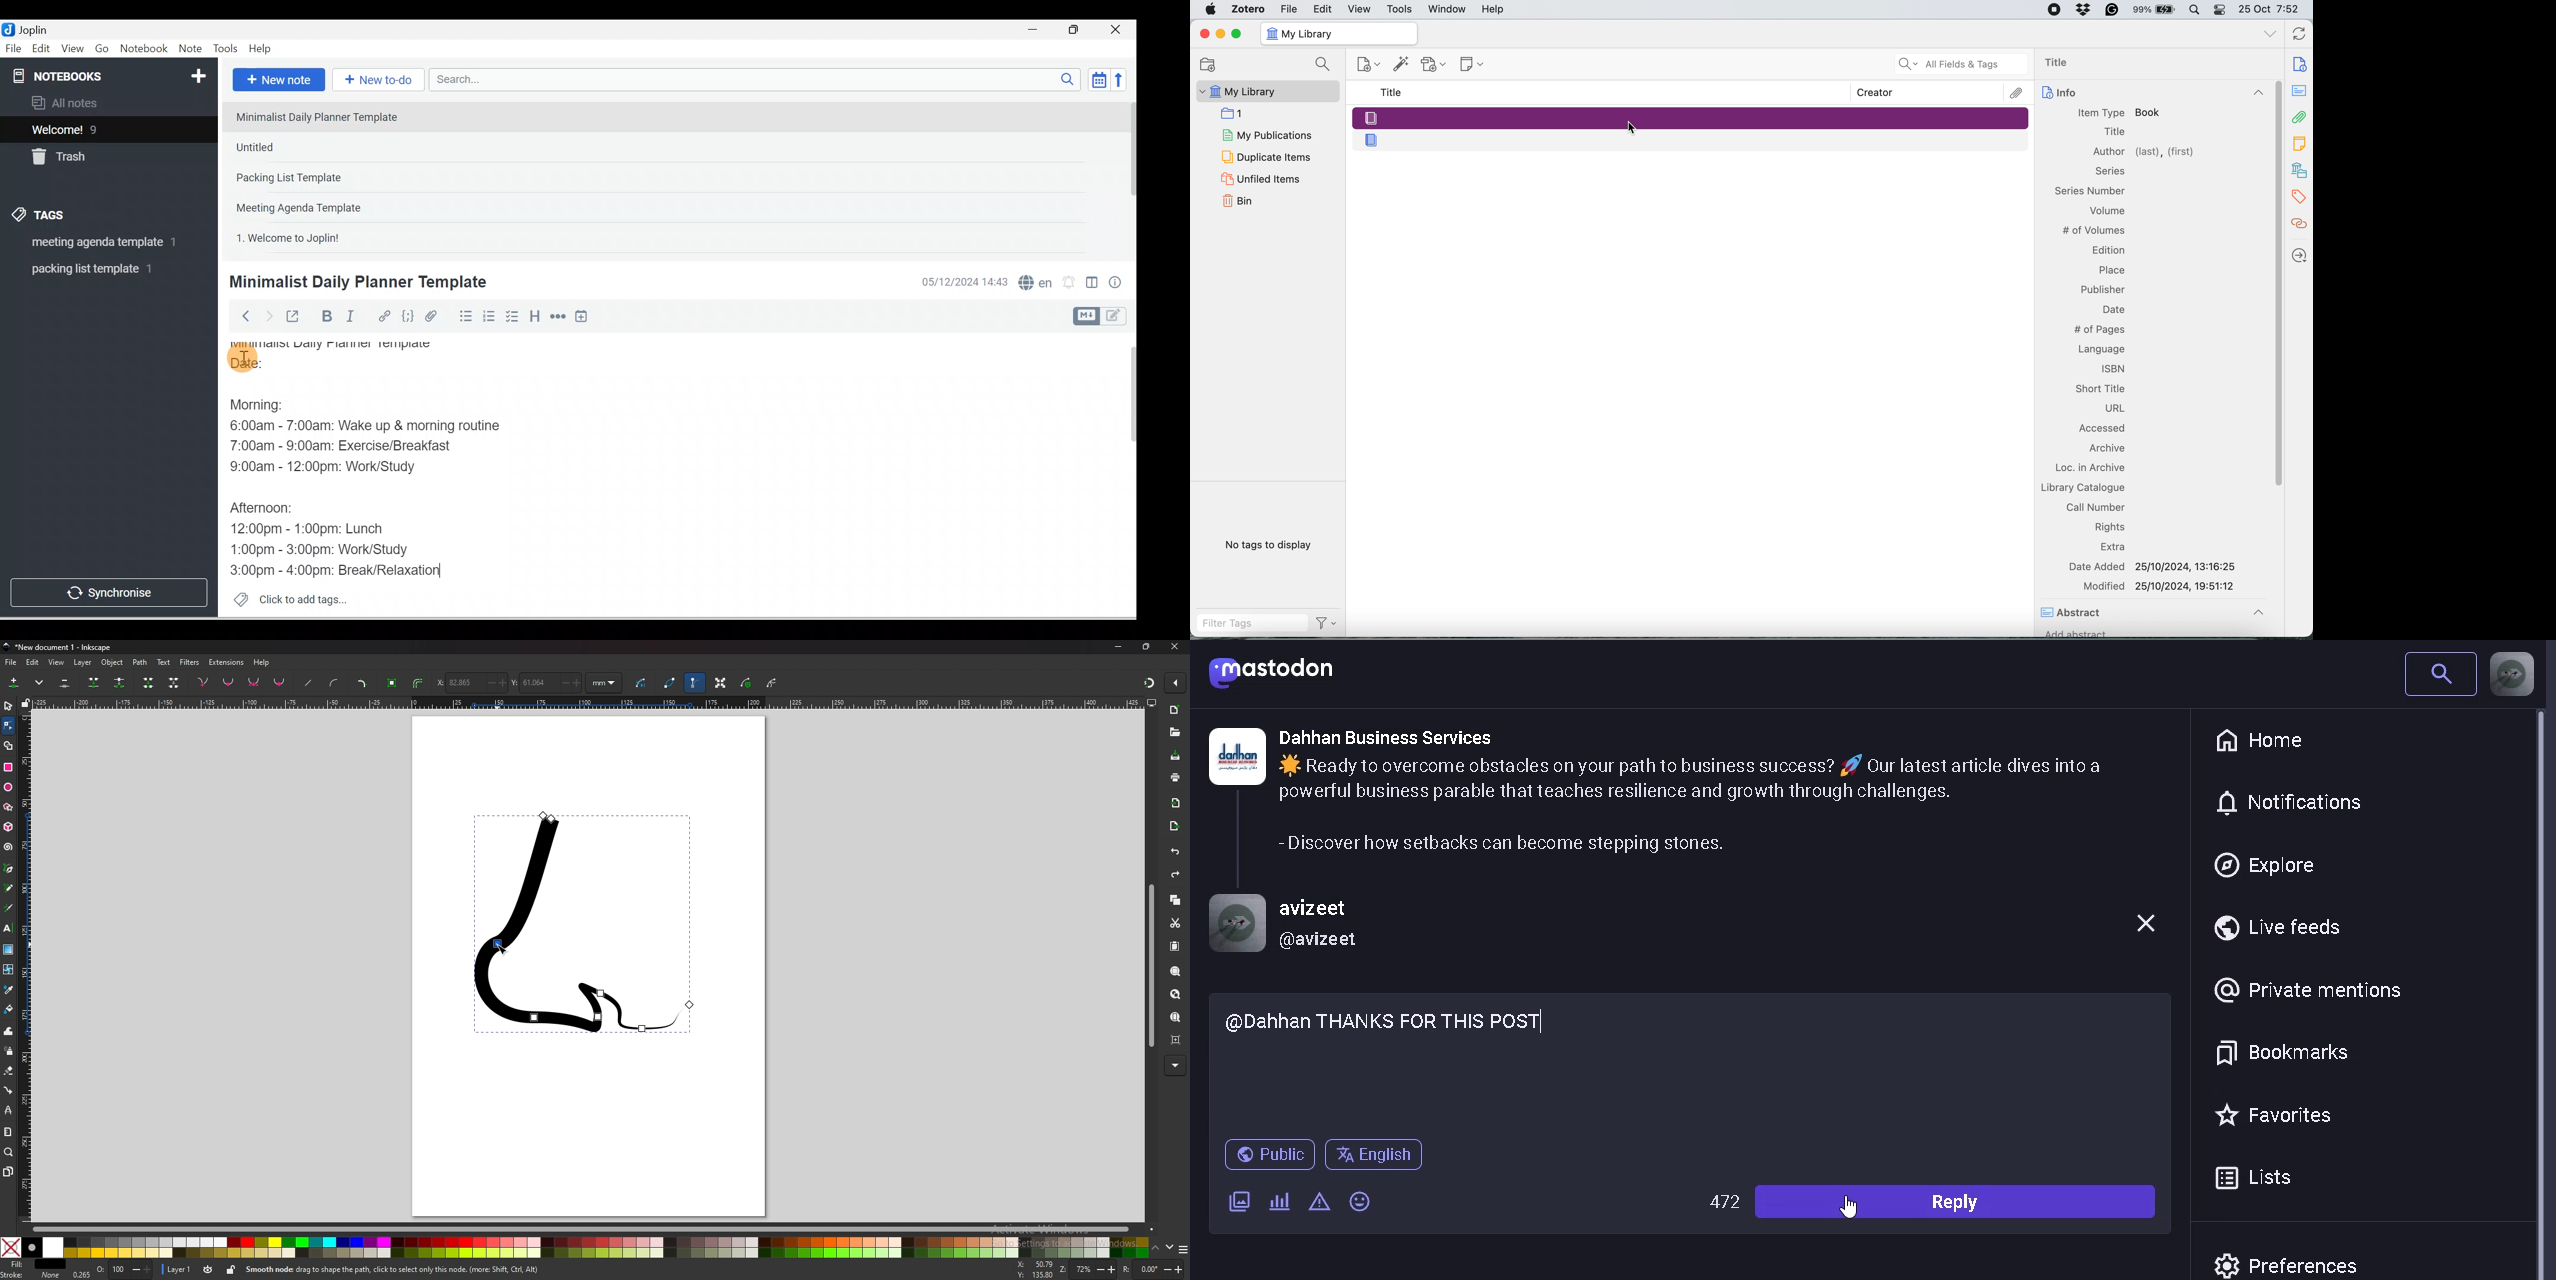  What do you see at coordinates (2102, 347) in the screenshot?
I see `Language` at bounding box center [2102, 347].